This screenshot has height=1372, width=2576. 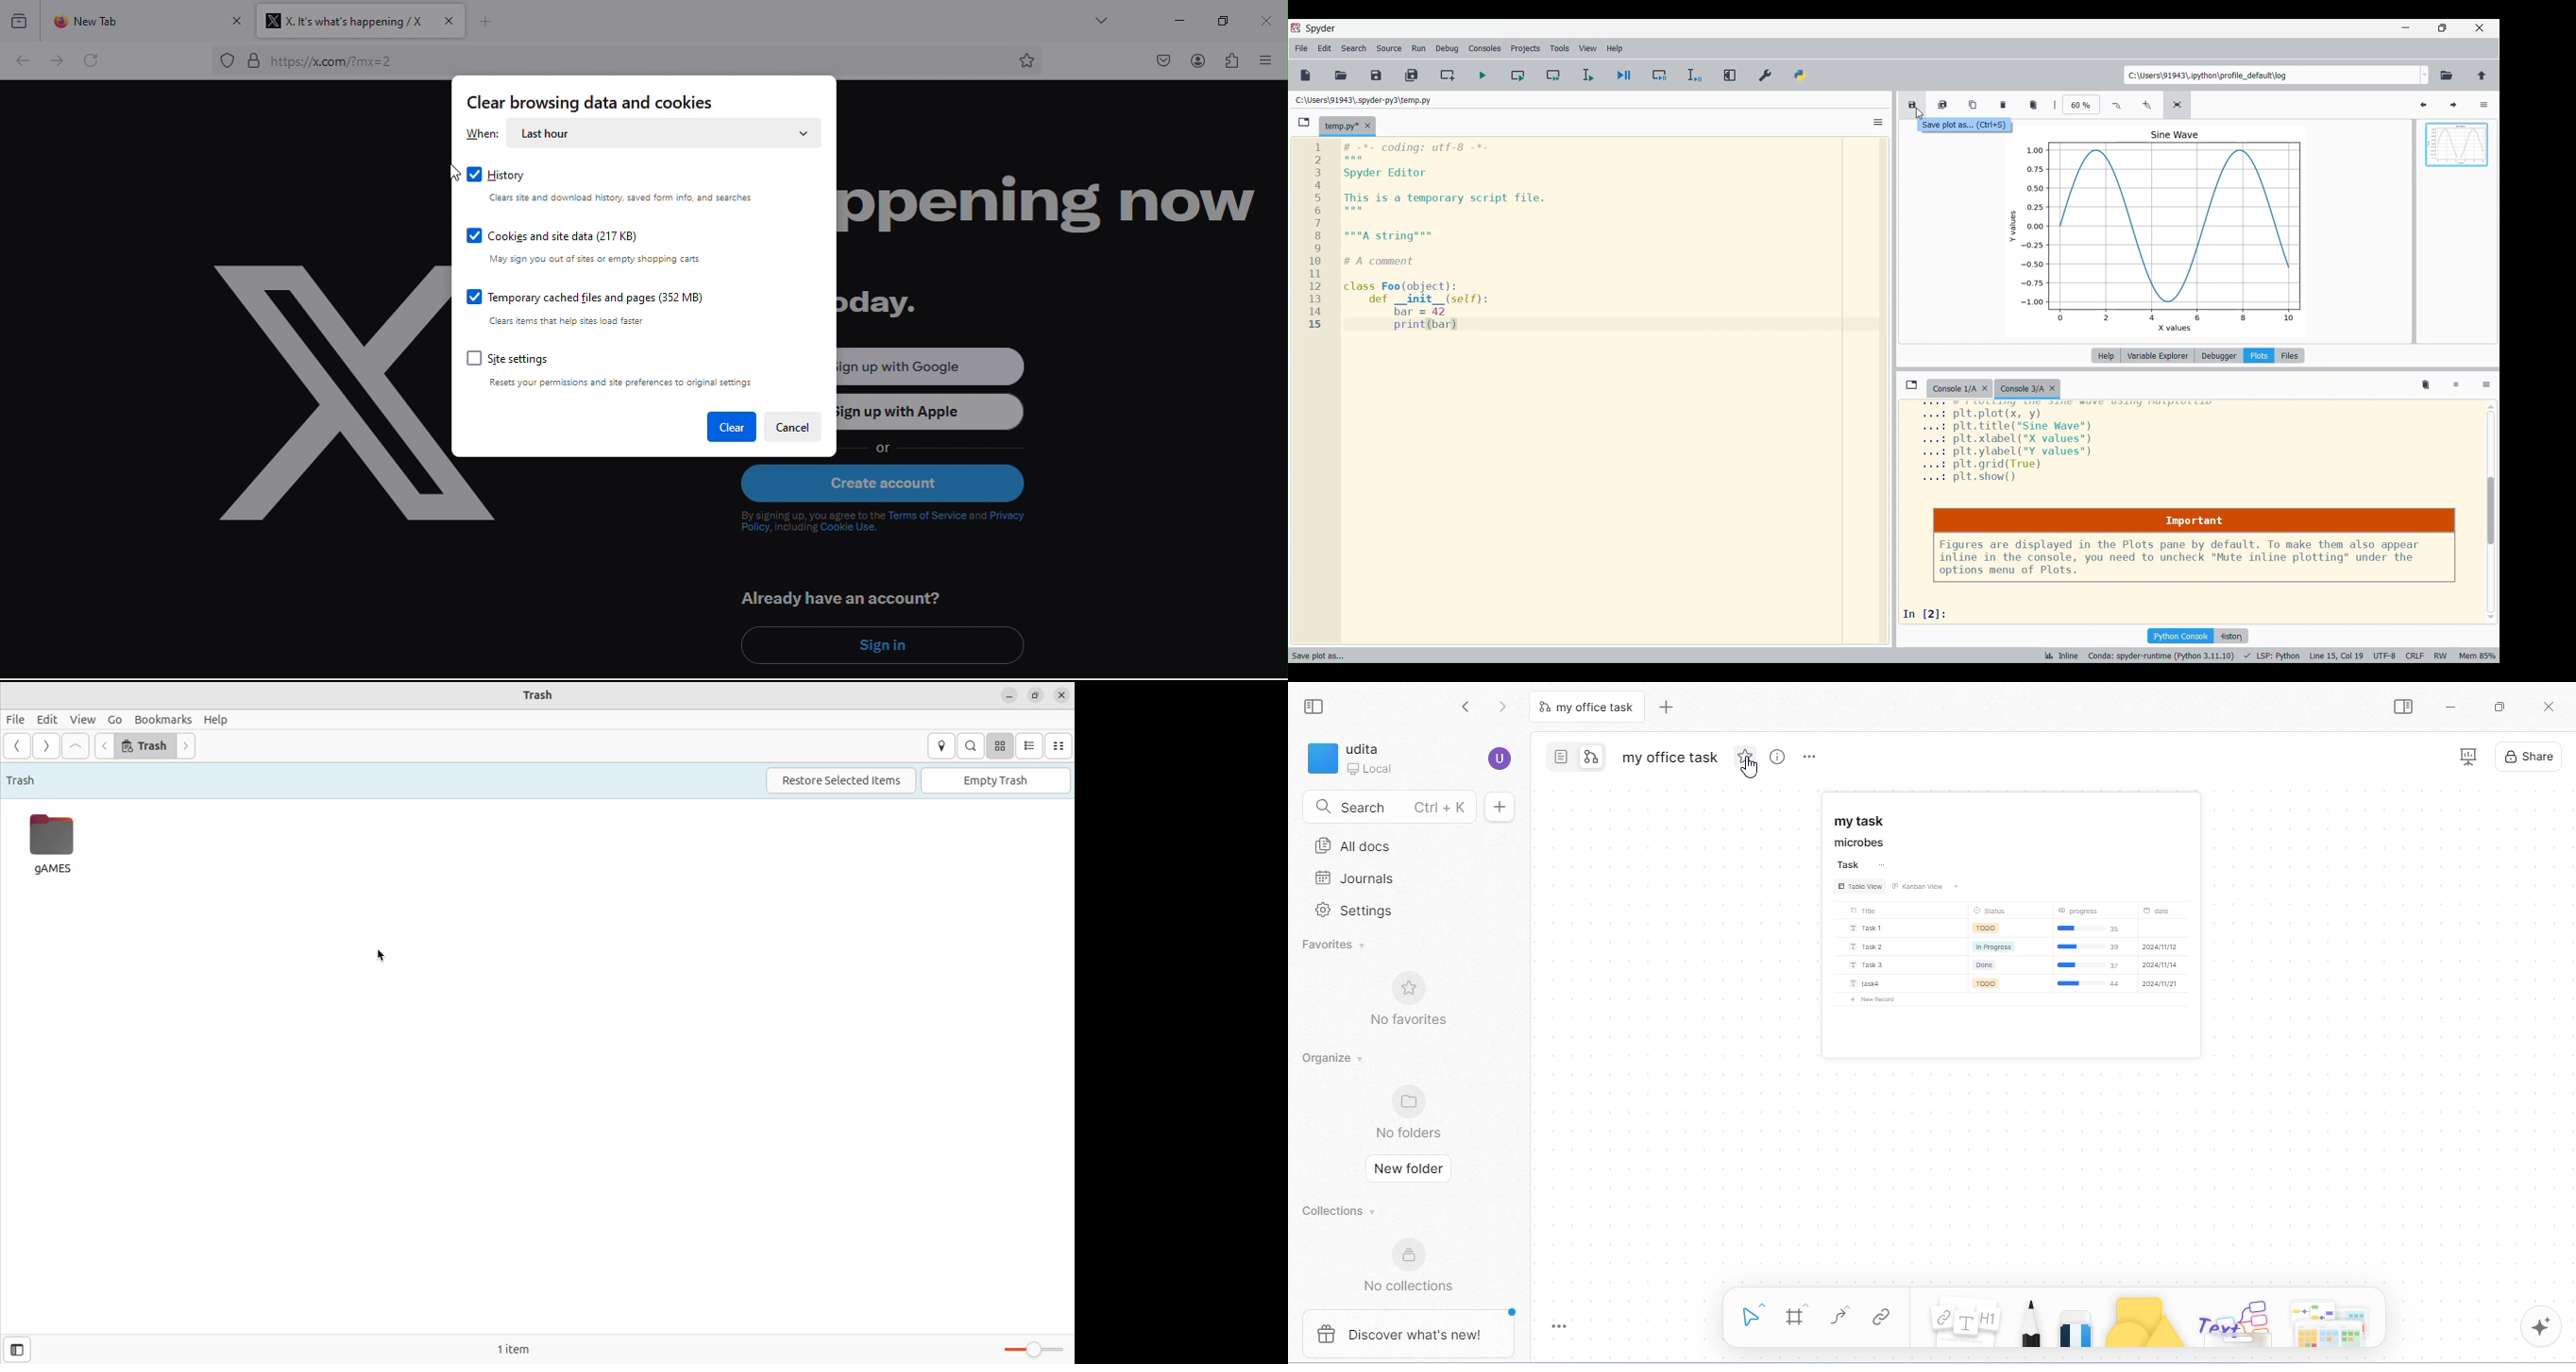 I want to click on title, so click(x=359, y=22).